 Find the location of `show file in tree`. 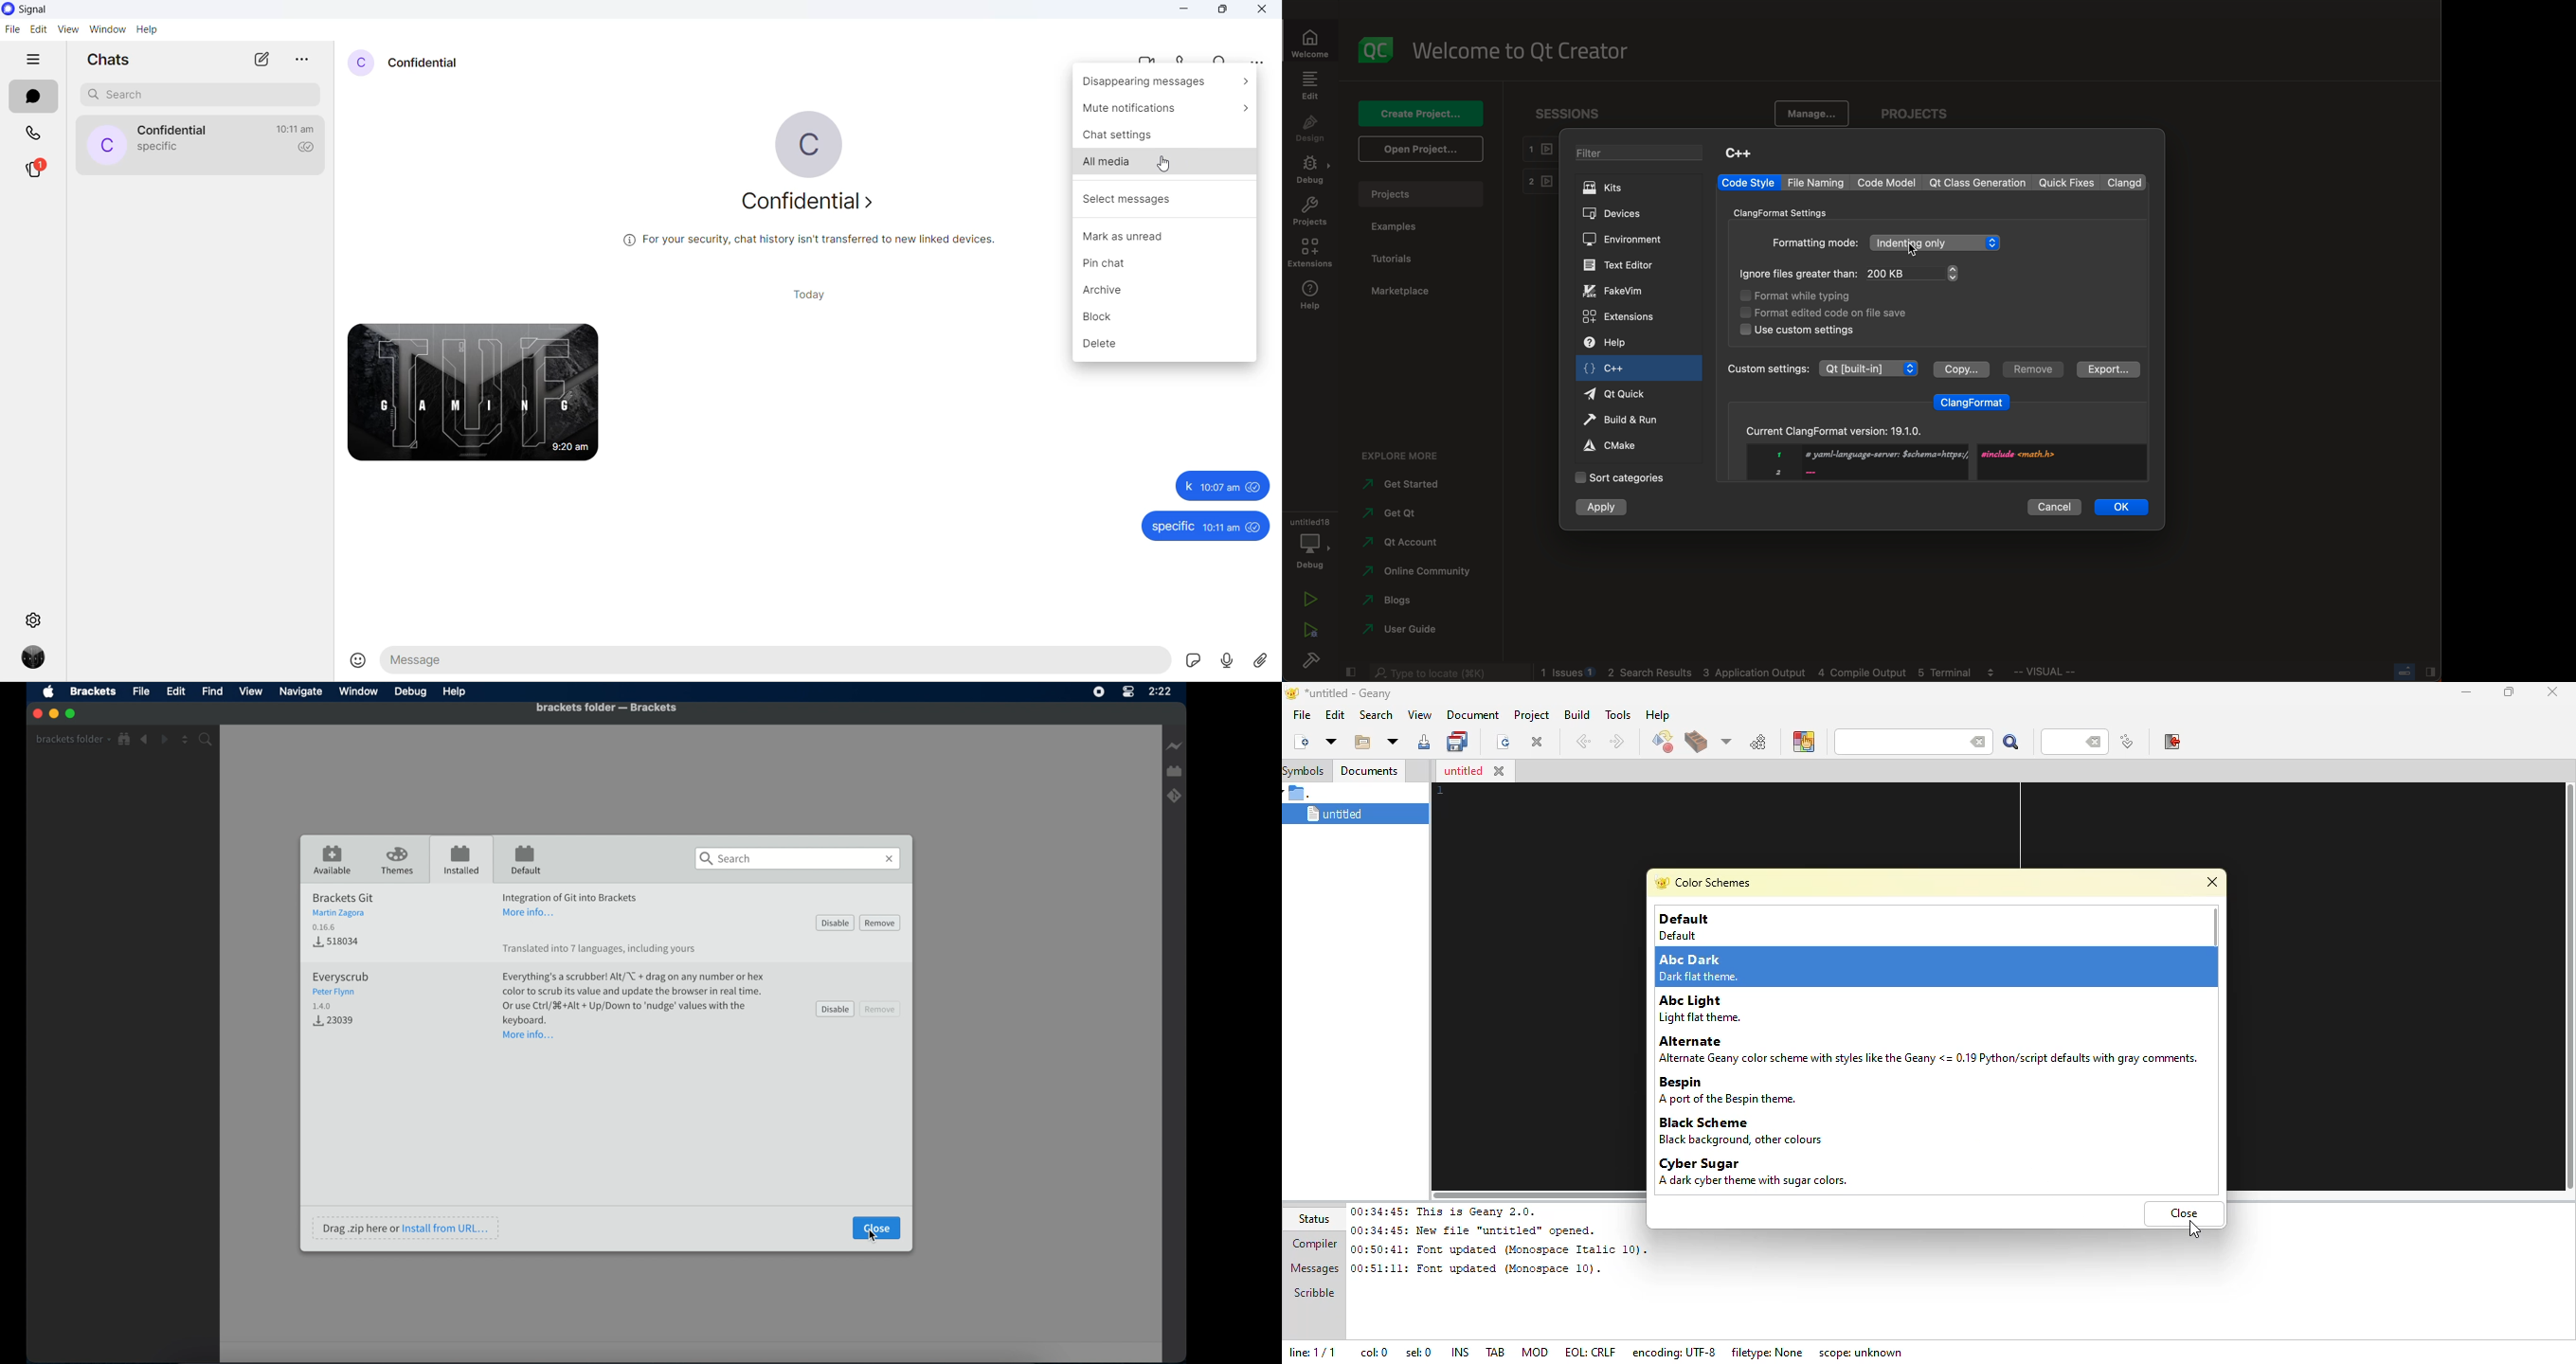

show file in tree is located at coordinates (125, 739).